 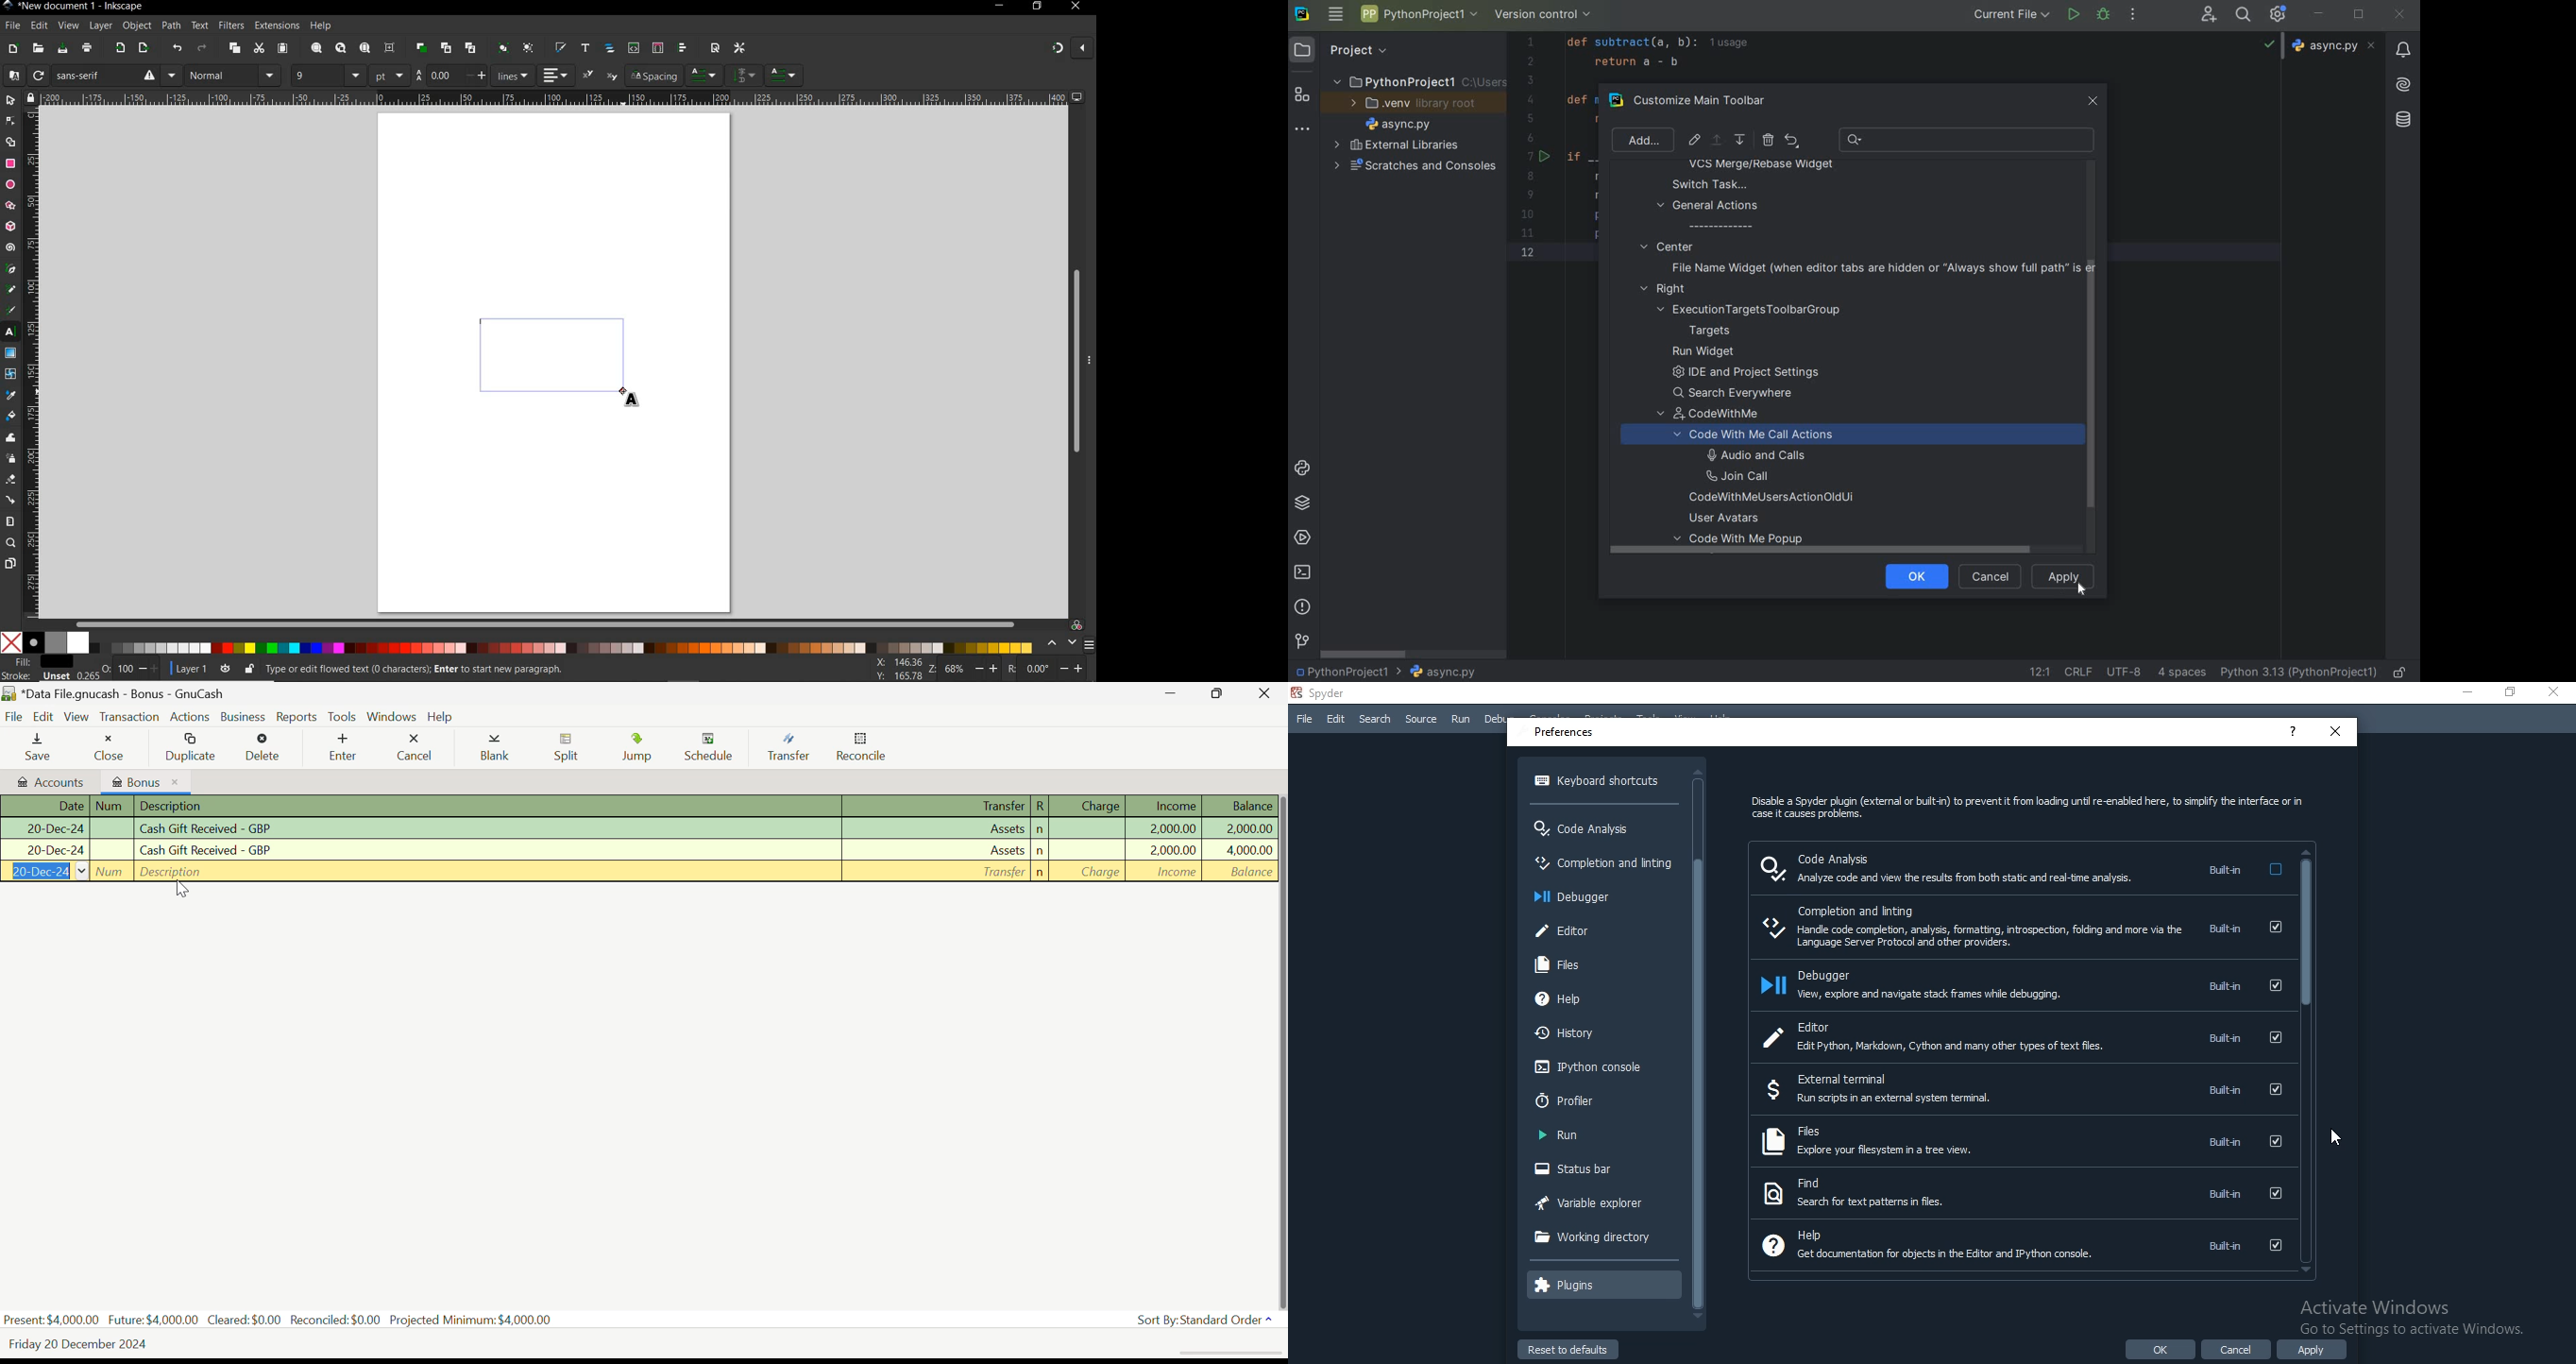 What do you see at coordinates (1414, 103) in the screenshot?
I see `.VENV` at bounding box center [1414, 103].